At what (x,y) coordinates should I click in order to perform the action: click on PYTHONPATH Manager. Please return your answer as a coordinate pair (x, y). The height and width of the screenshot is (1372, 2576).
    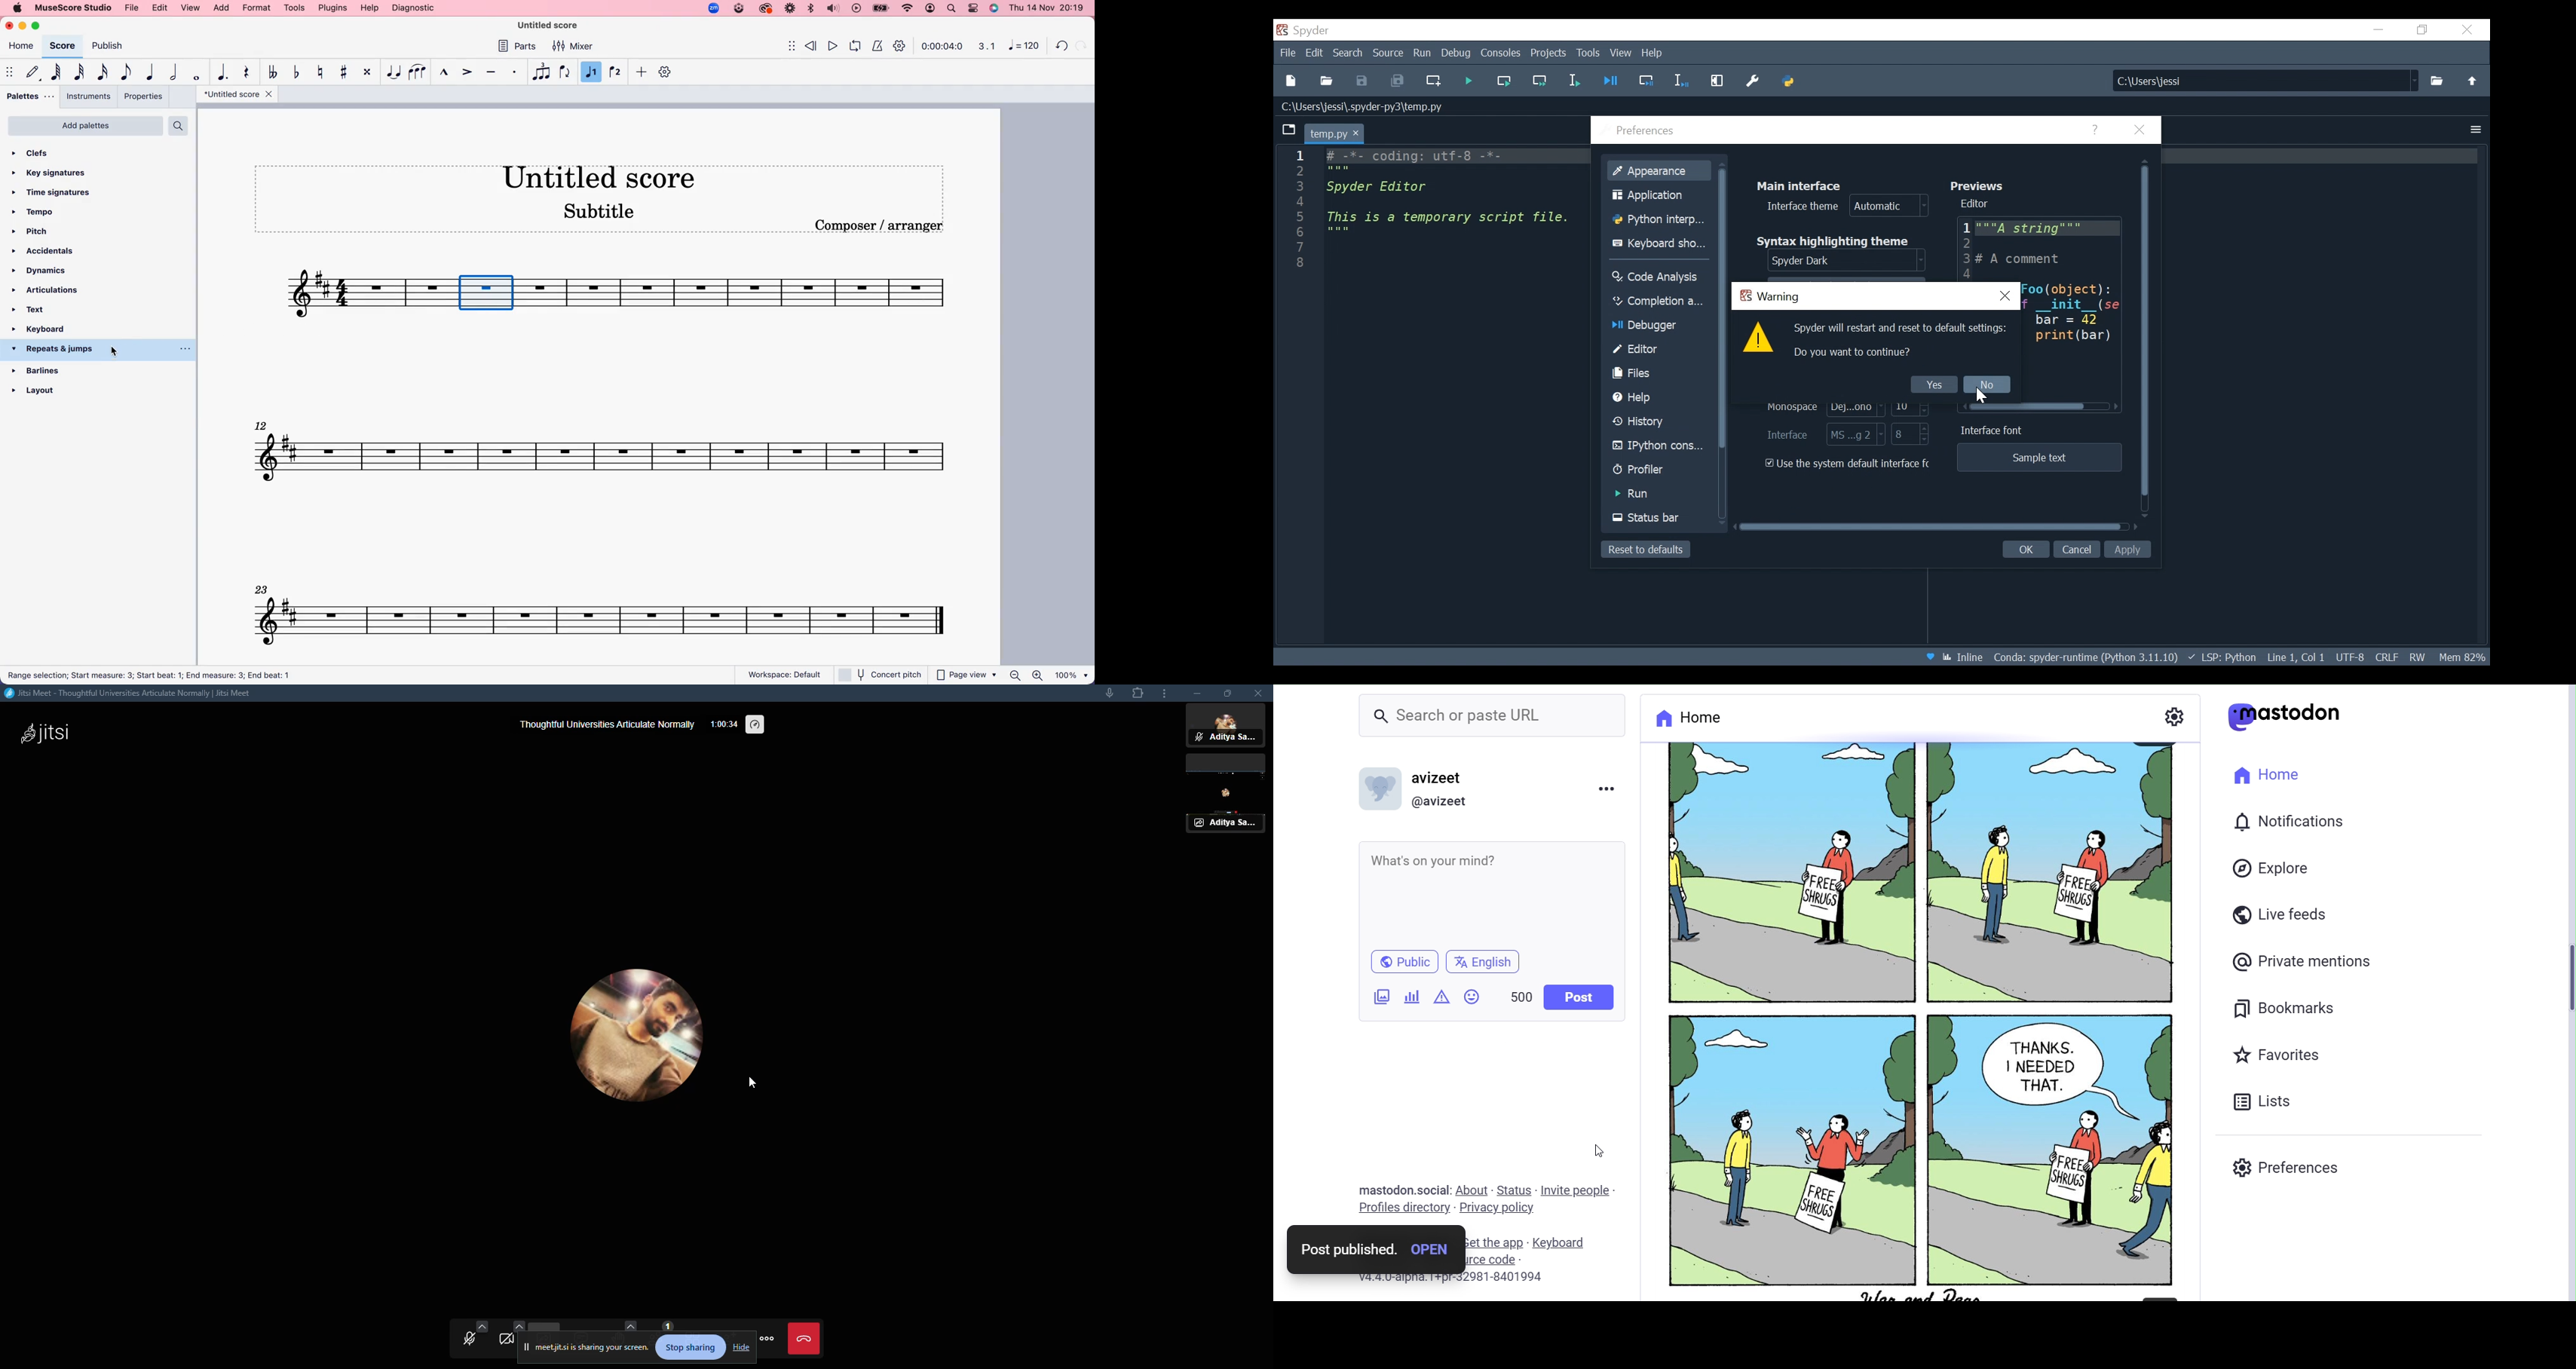
    Looking at the image, I should click on (1789, 82).